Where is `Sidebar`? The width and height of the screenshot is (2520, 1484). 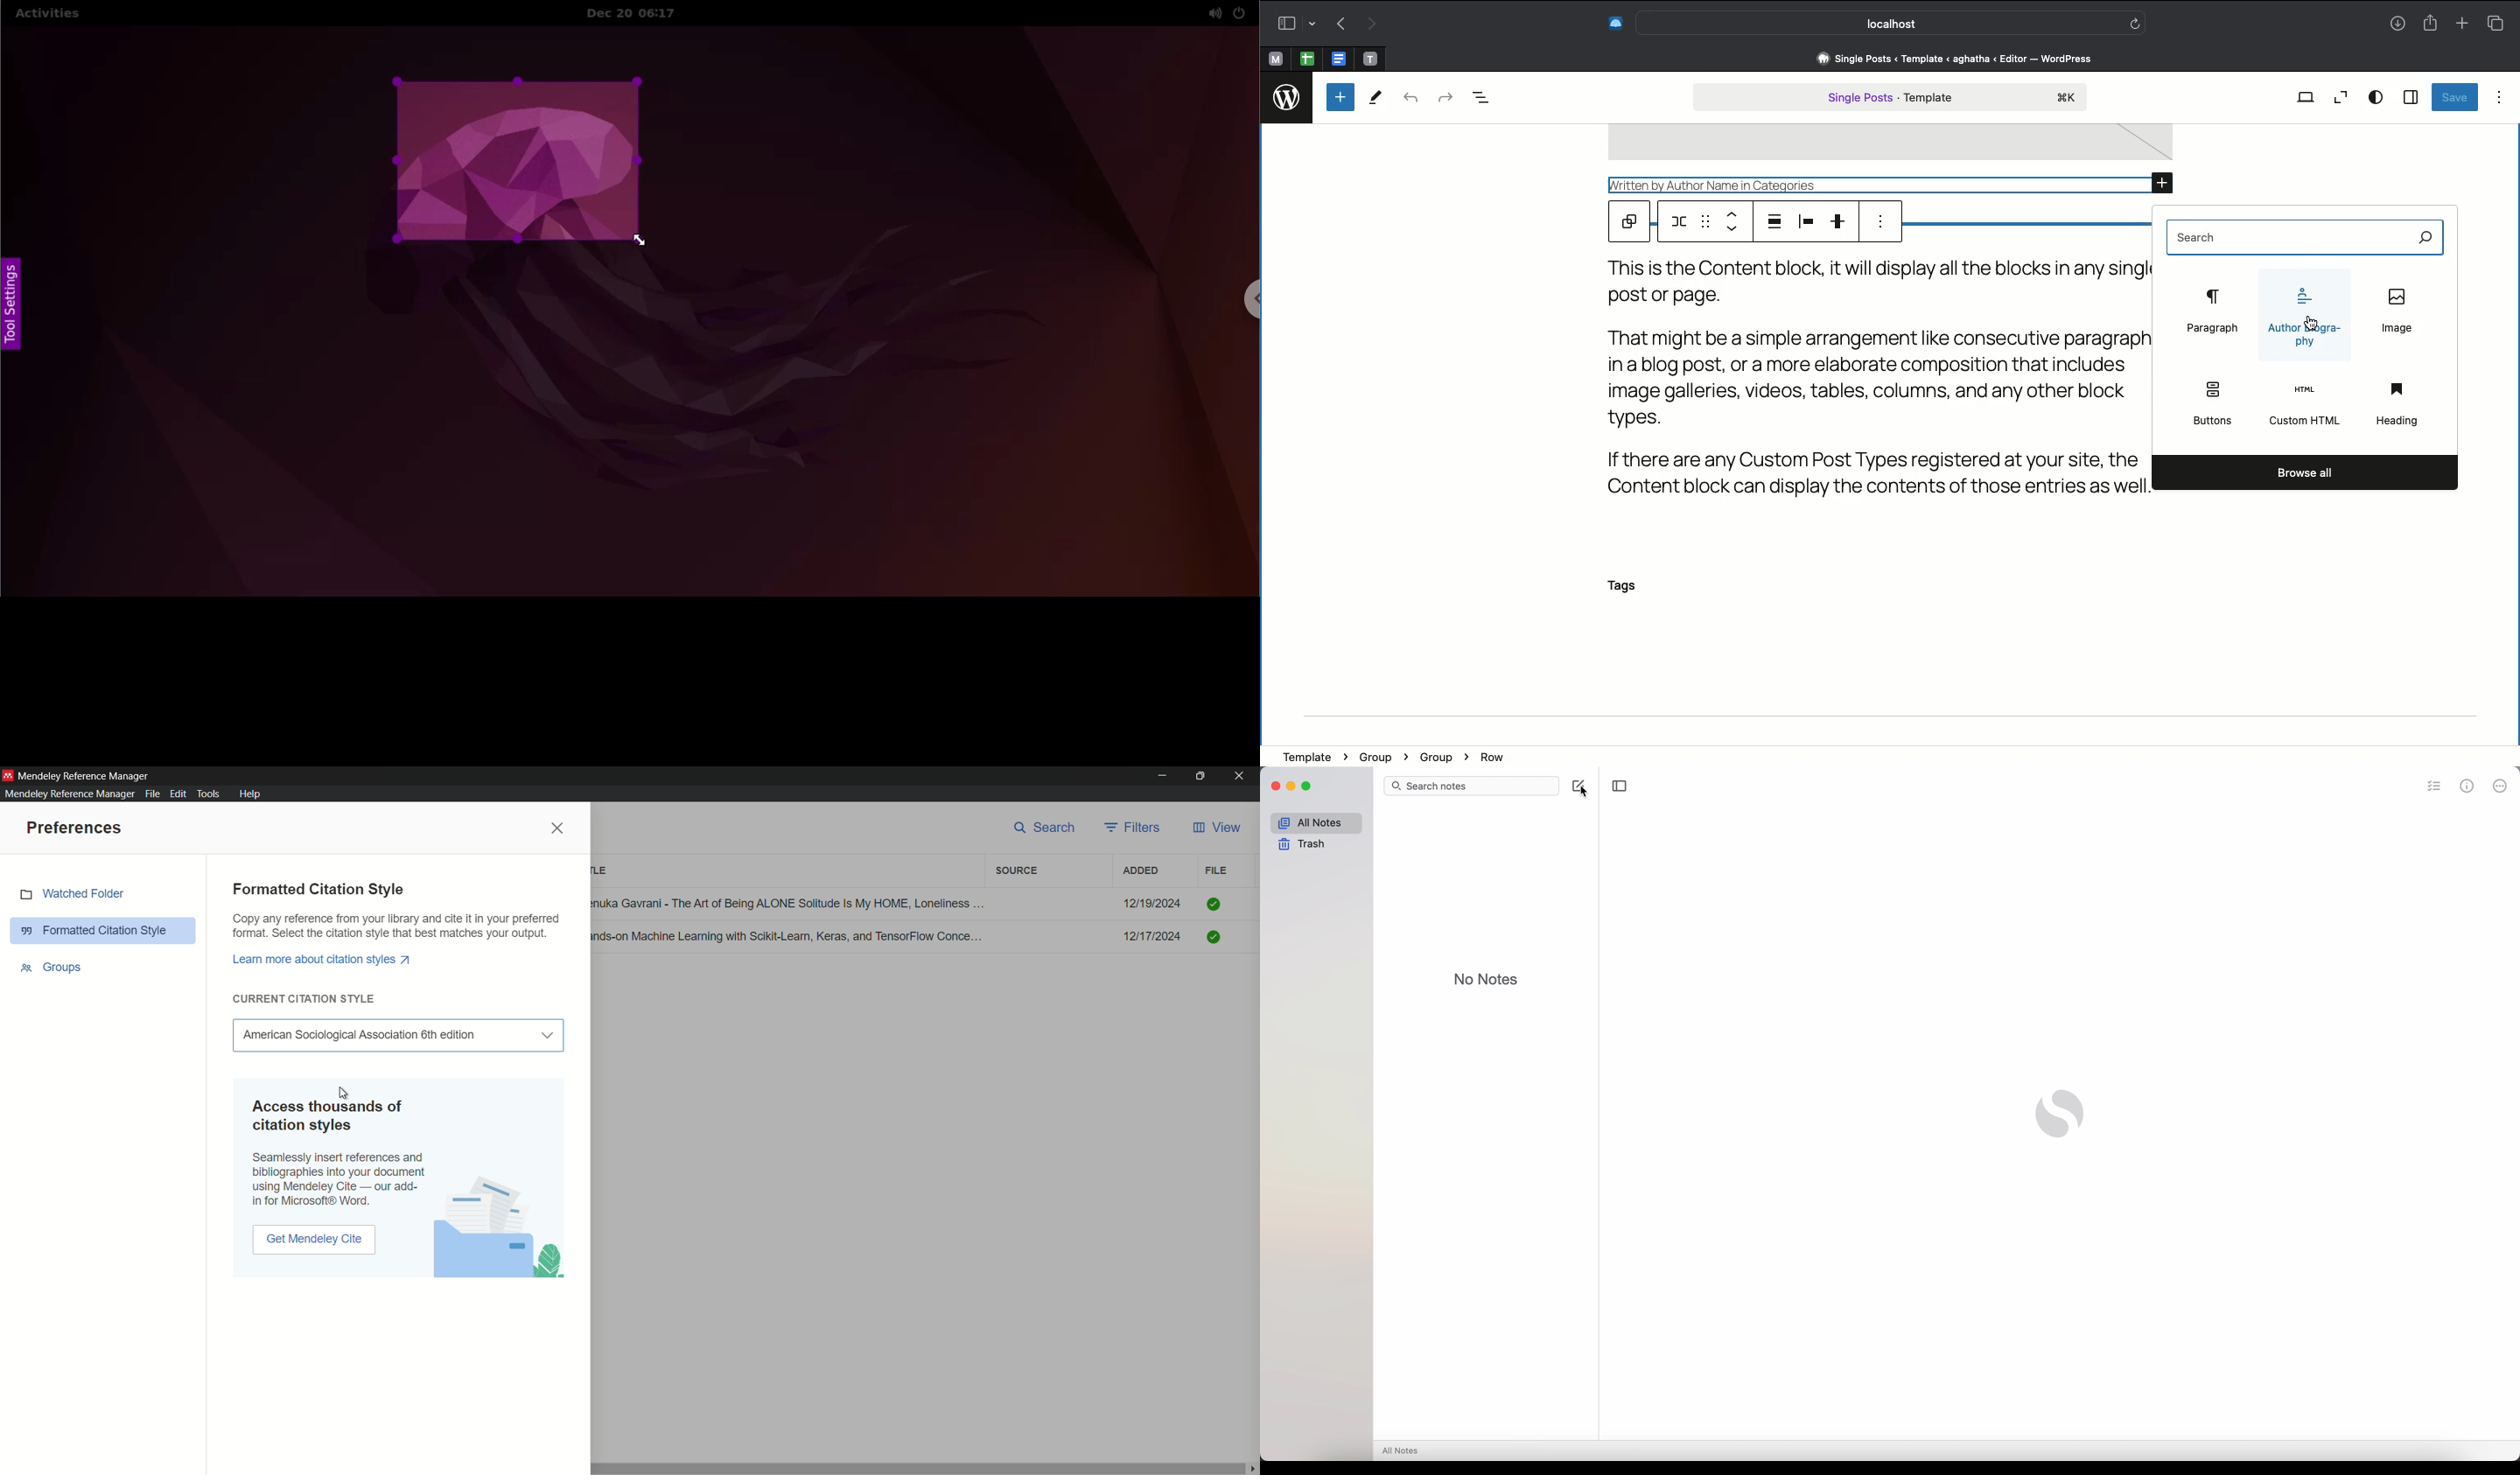 Sidebar is located at coordinates (1292, 24).